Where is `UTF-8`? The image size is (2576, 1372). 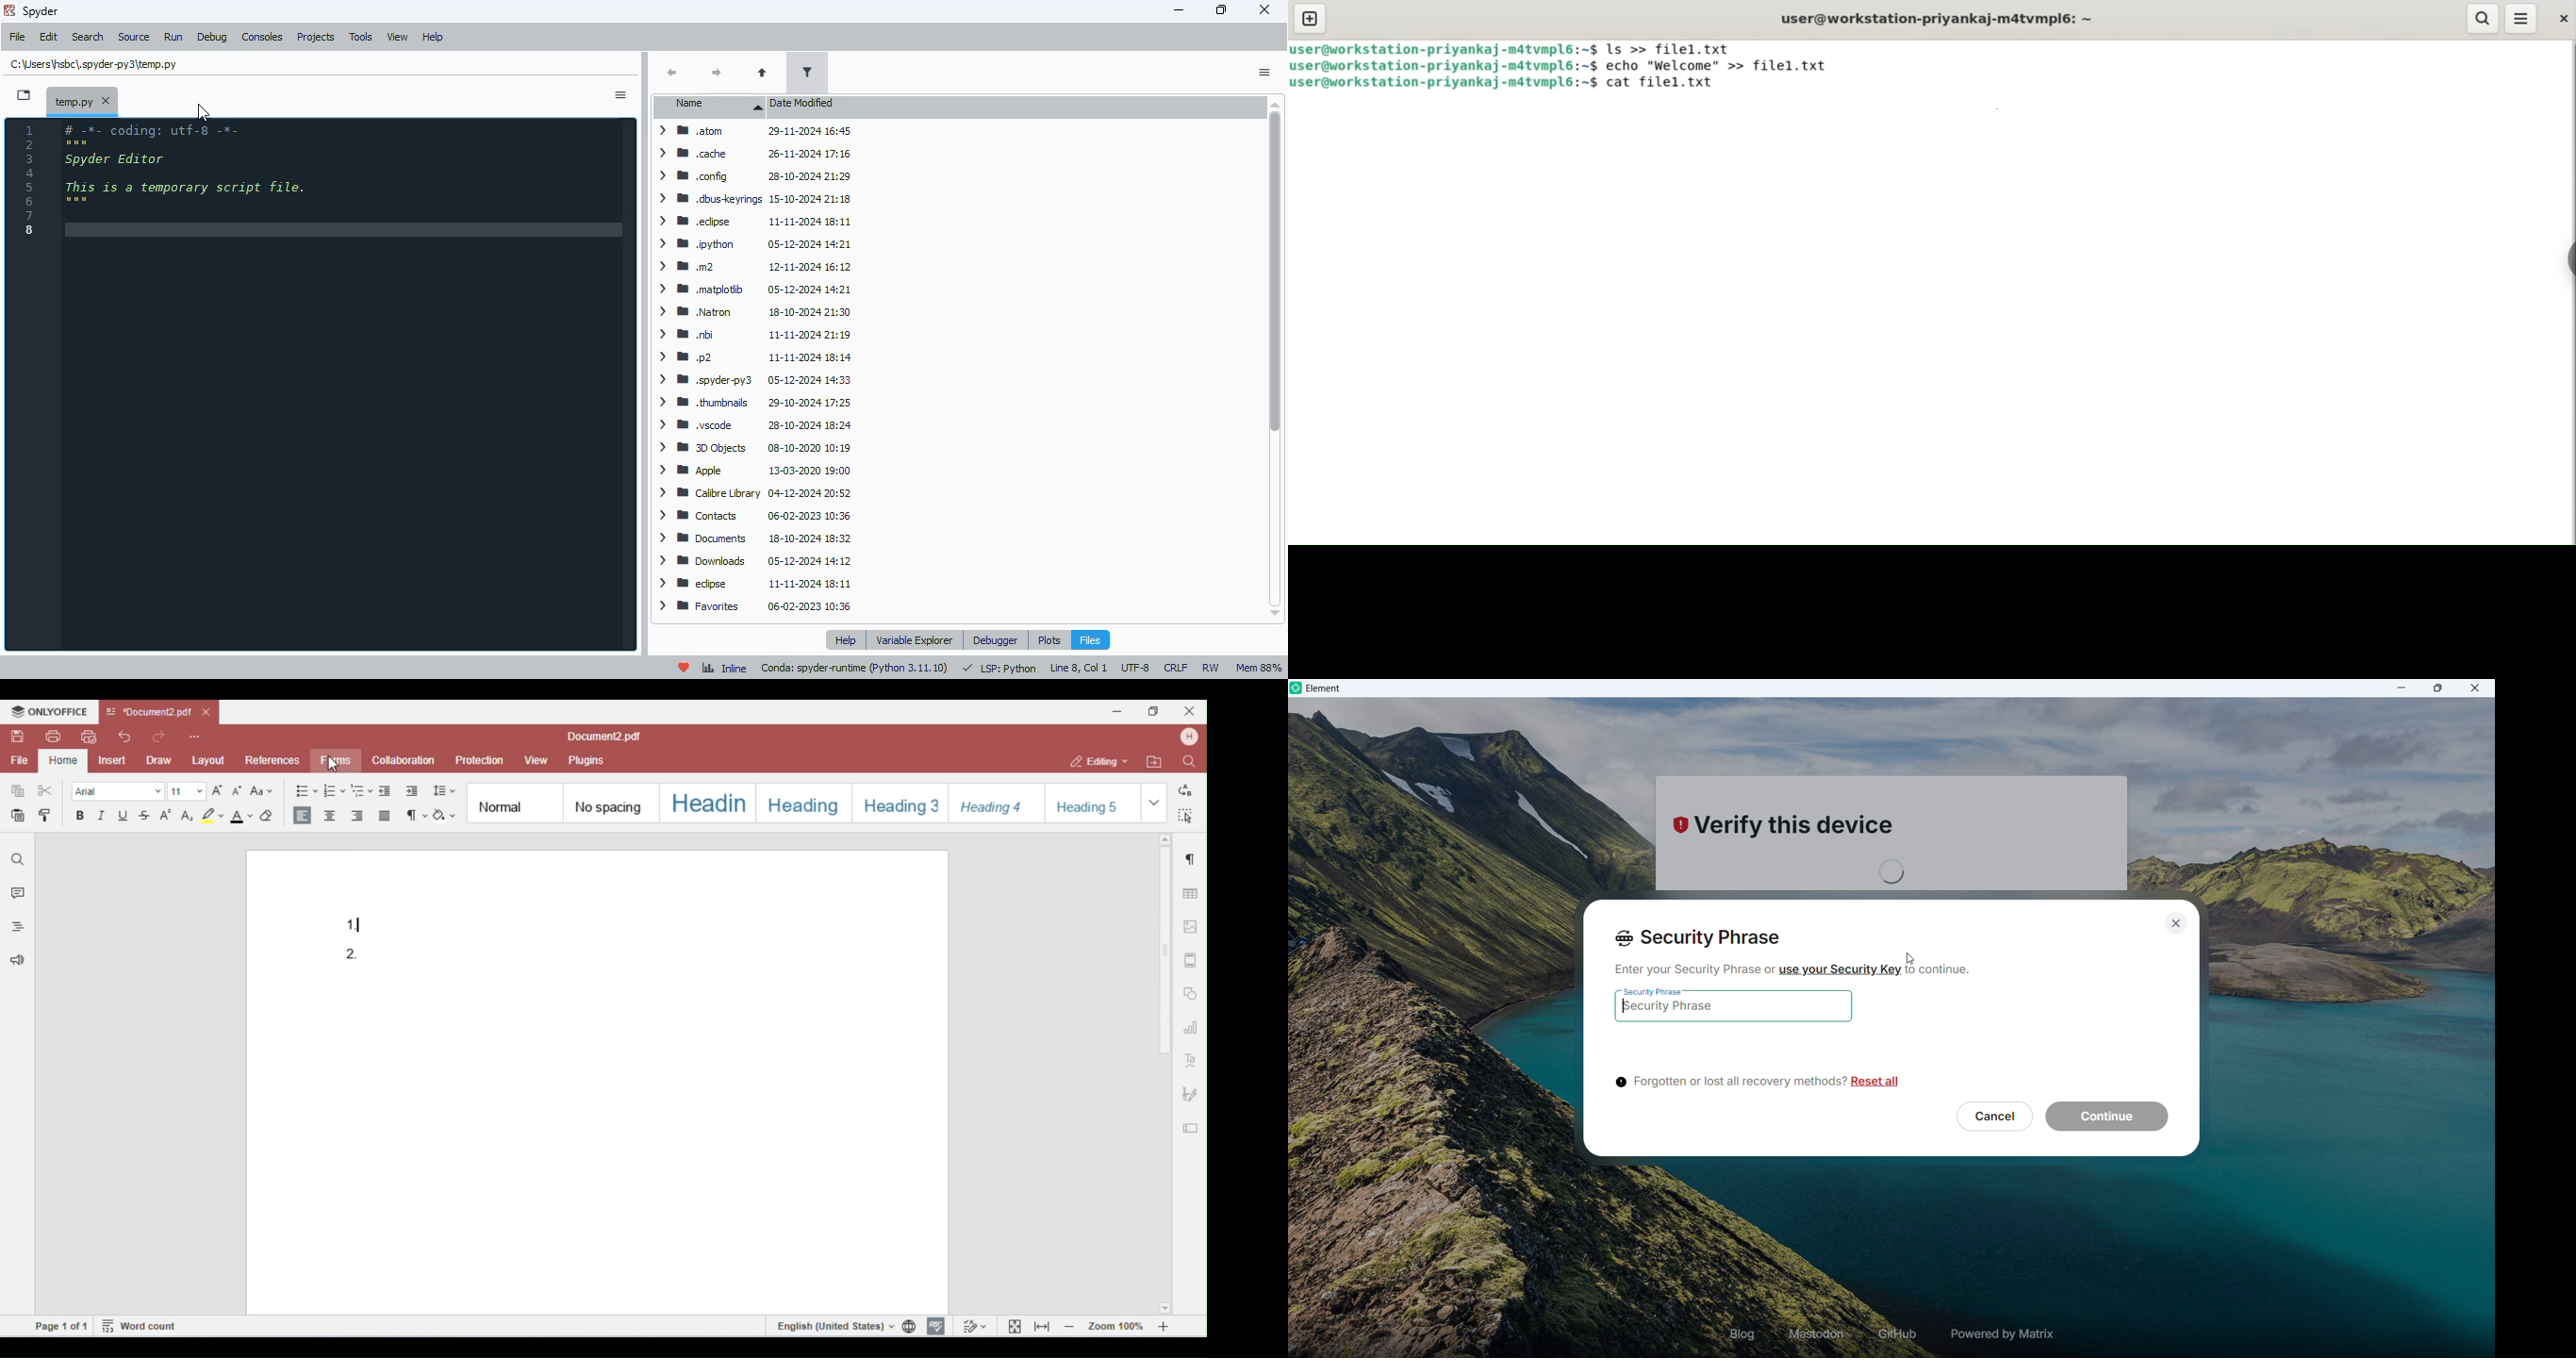 UTF-8 is located at coordinates (1135, 667).